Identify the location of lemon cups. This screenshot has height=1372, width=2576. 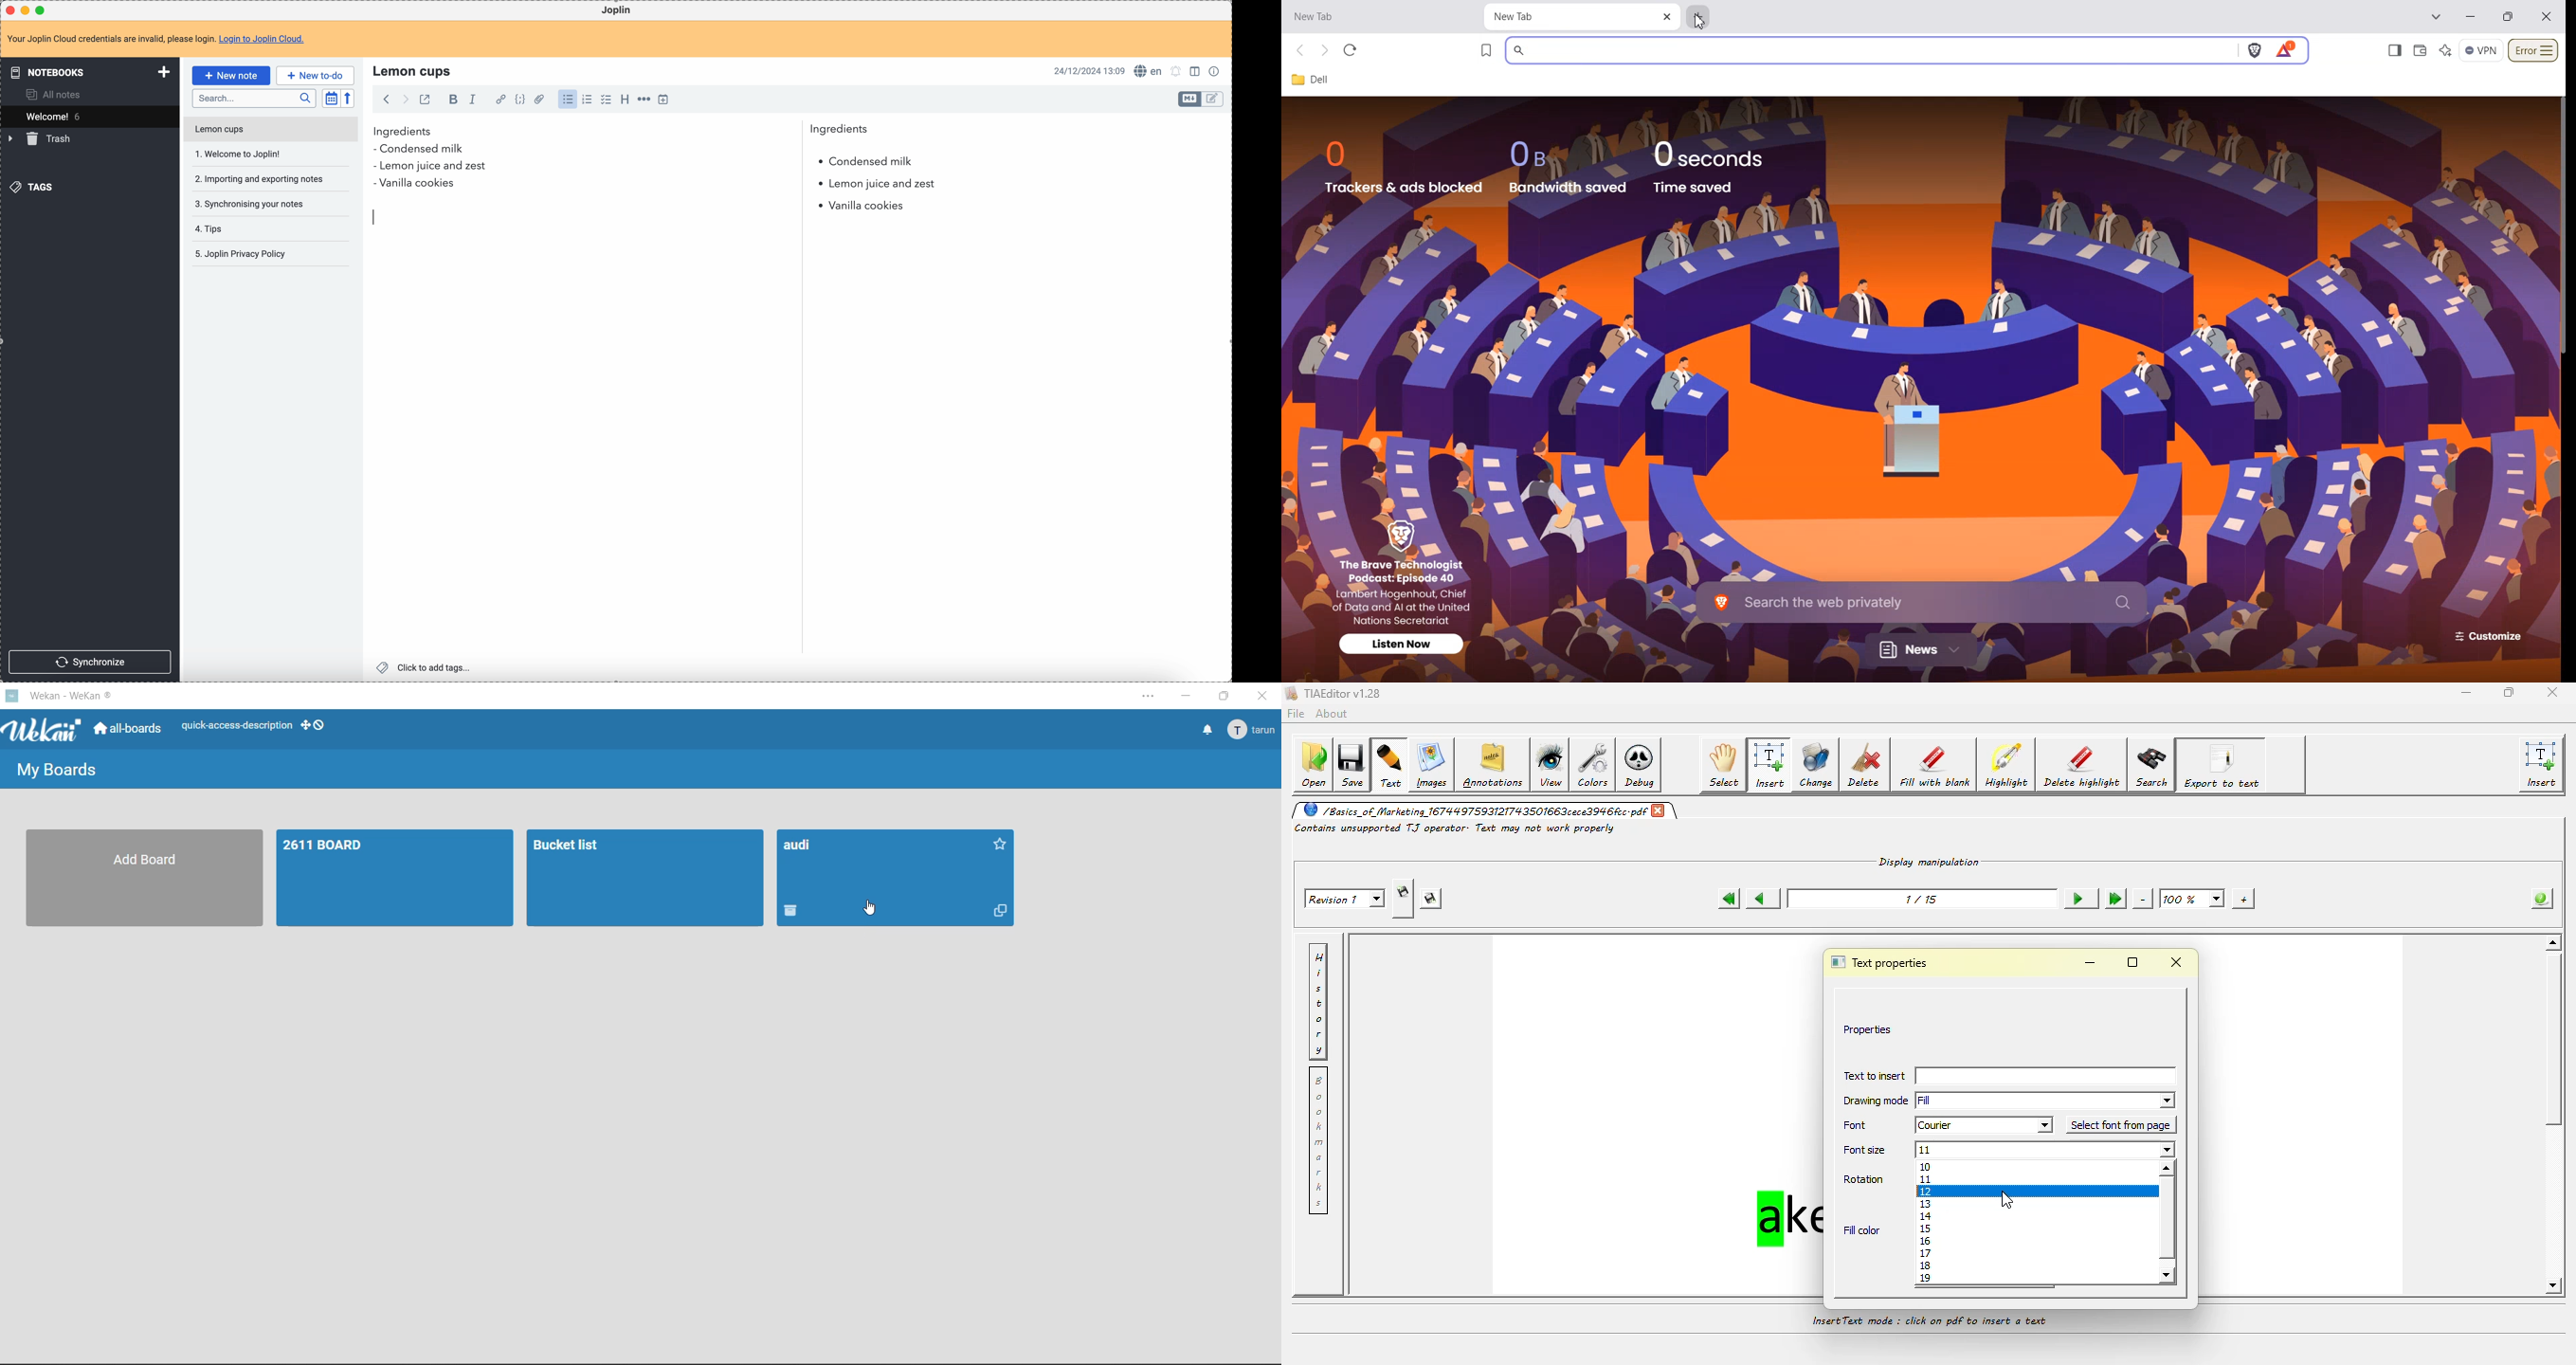
(270, 131).